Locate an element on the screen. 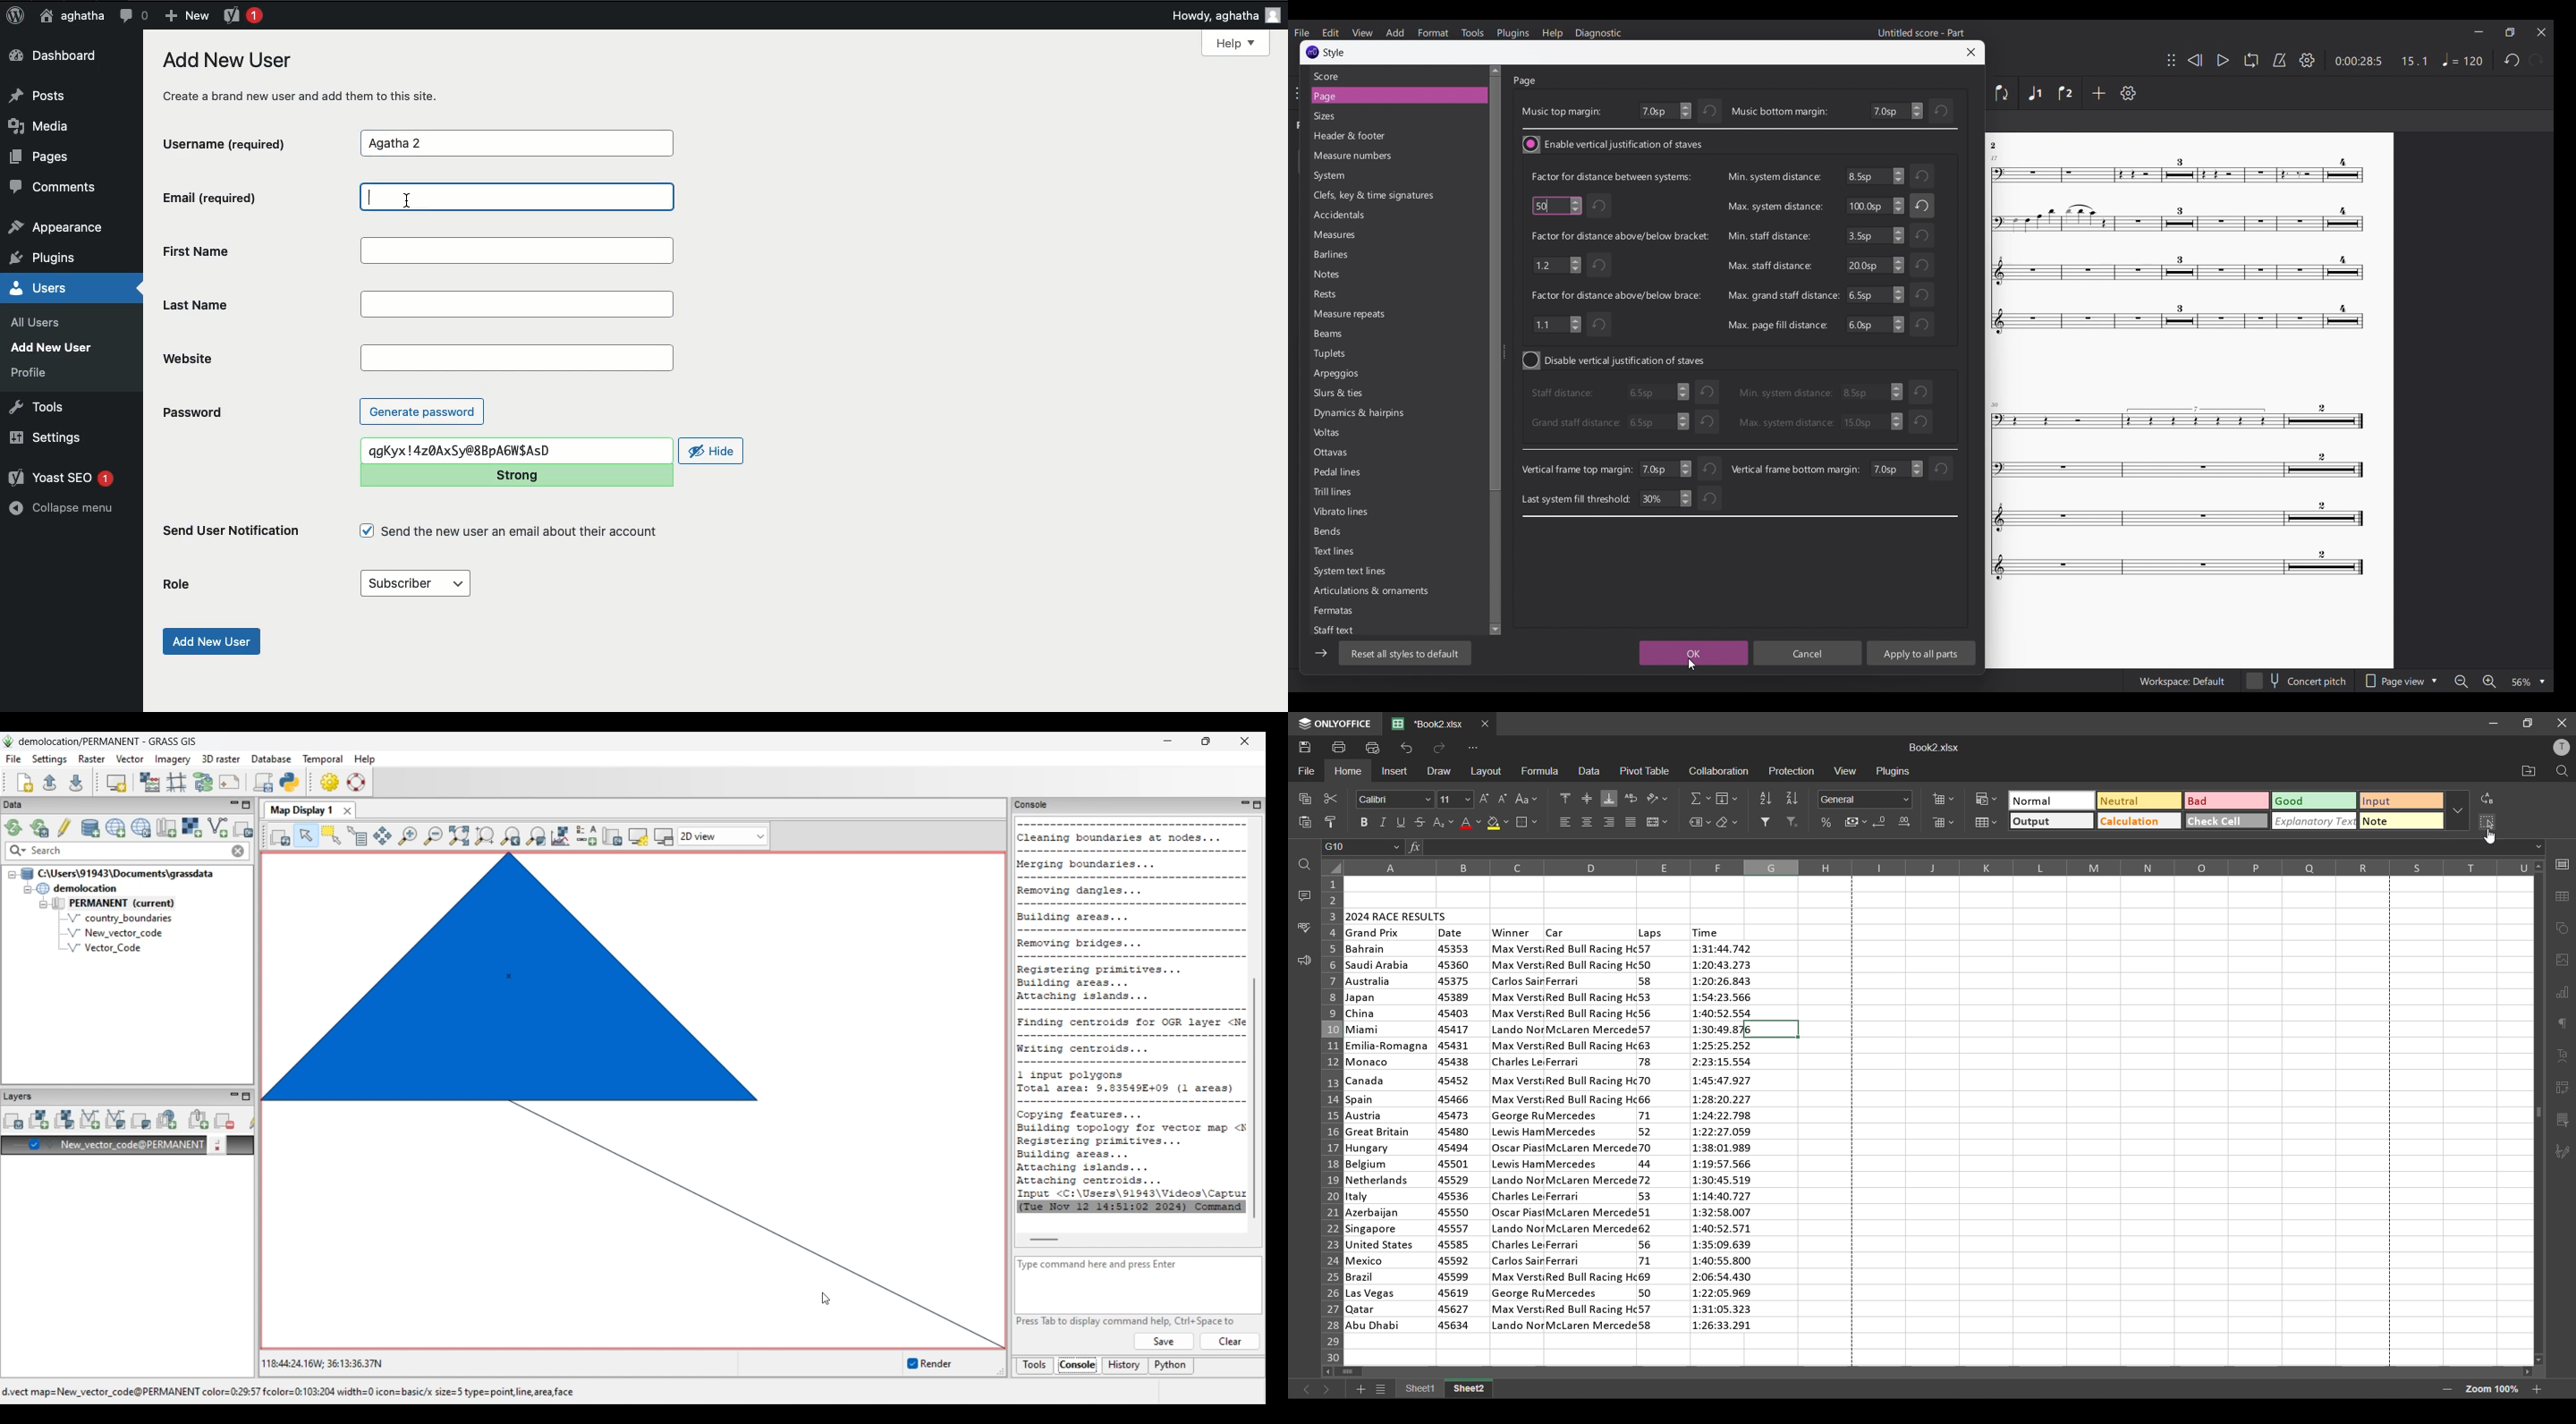 This screenshot has width=2576, height=1428. laps is located at coordinates (1654, 1138).